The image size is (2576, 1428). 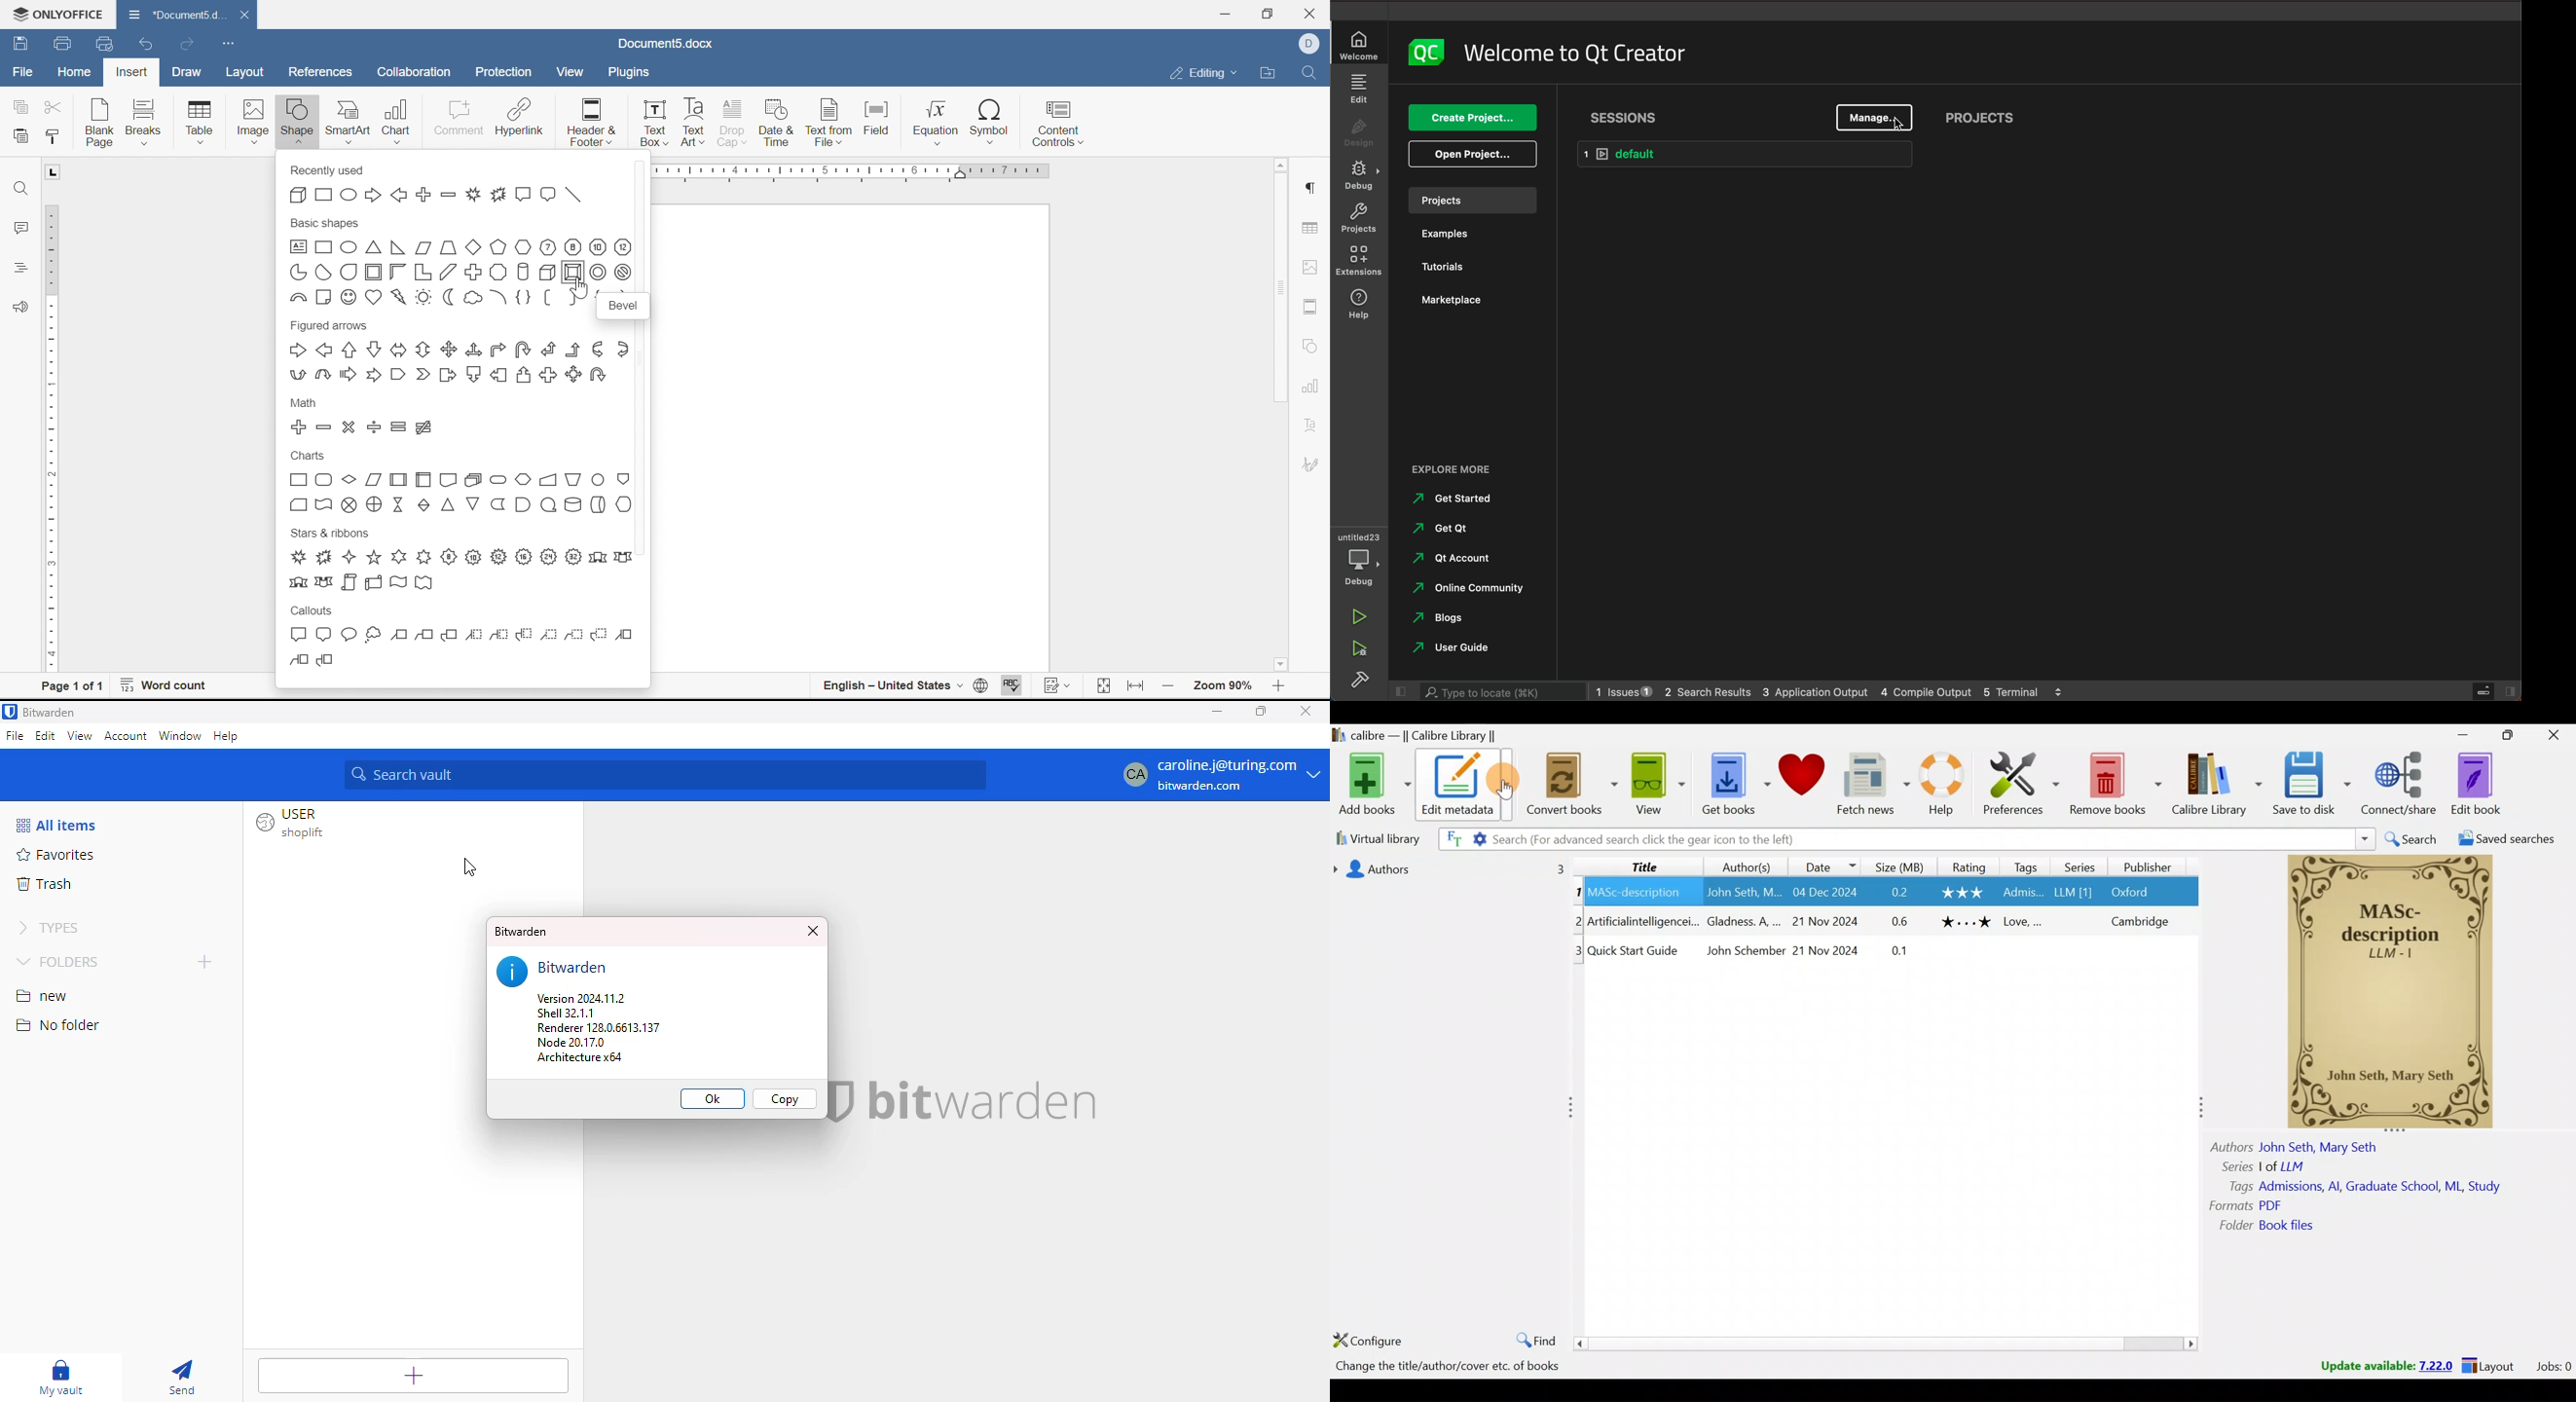 I want to click on Tags, so click(x=2025, y=866).